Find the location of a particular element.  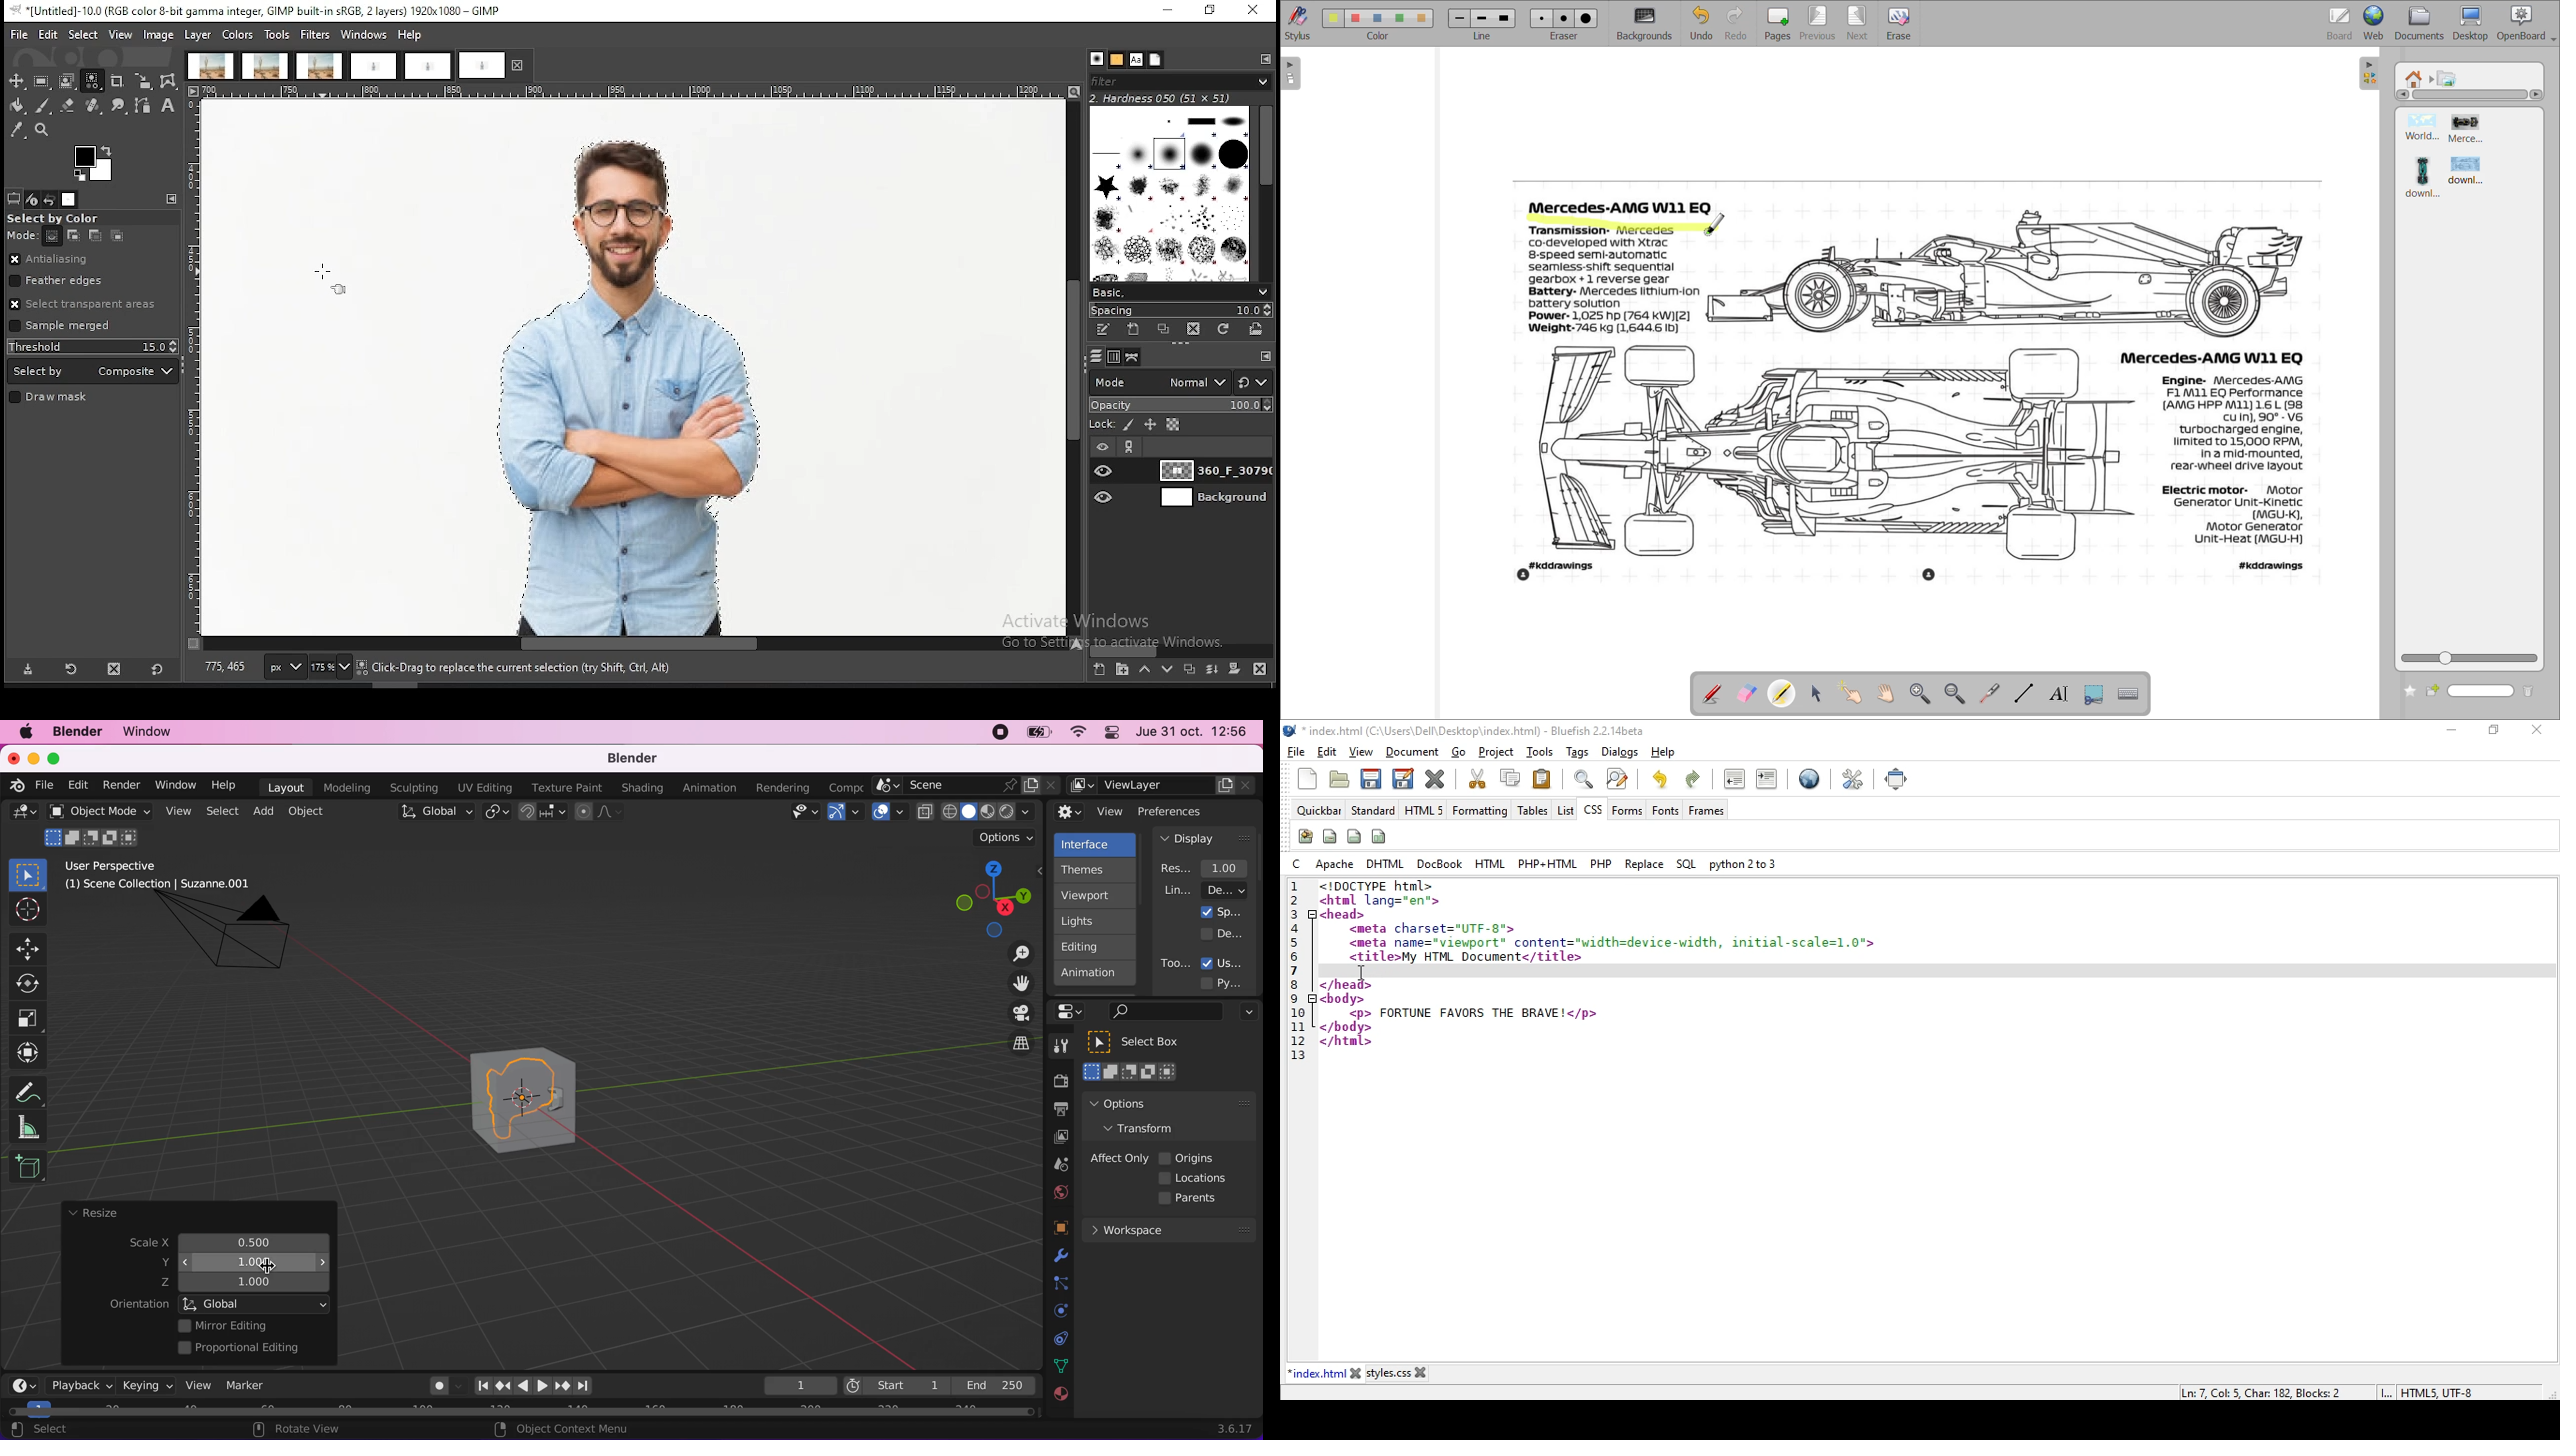

help is located at coordinates (1662, 753).